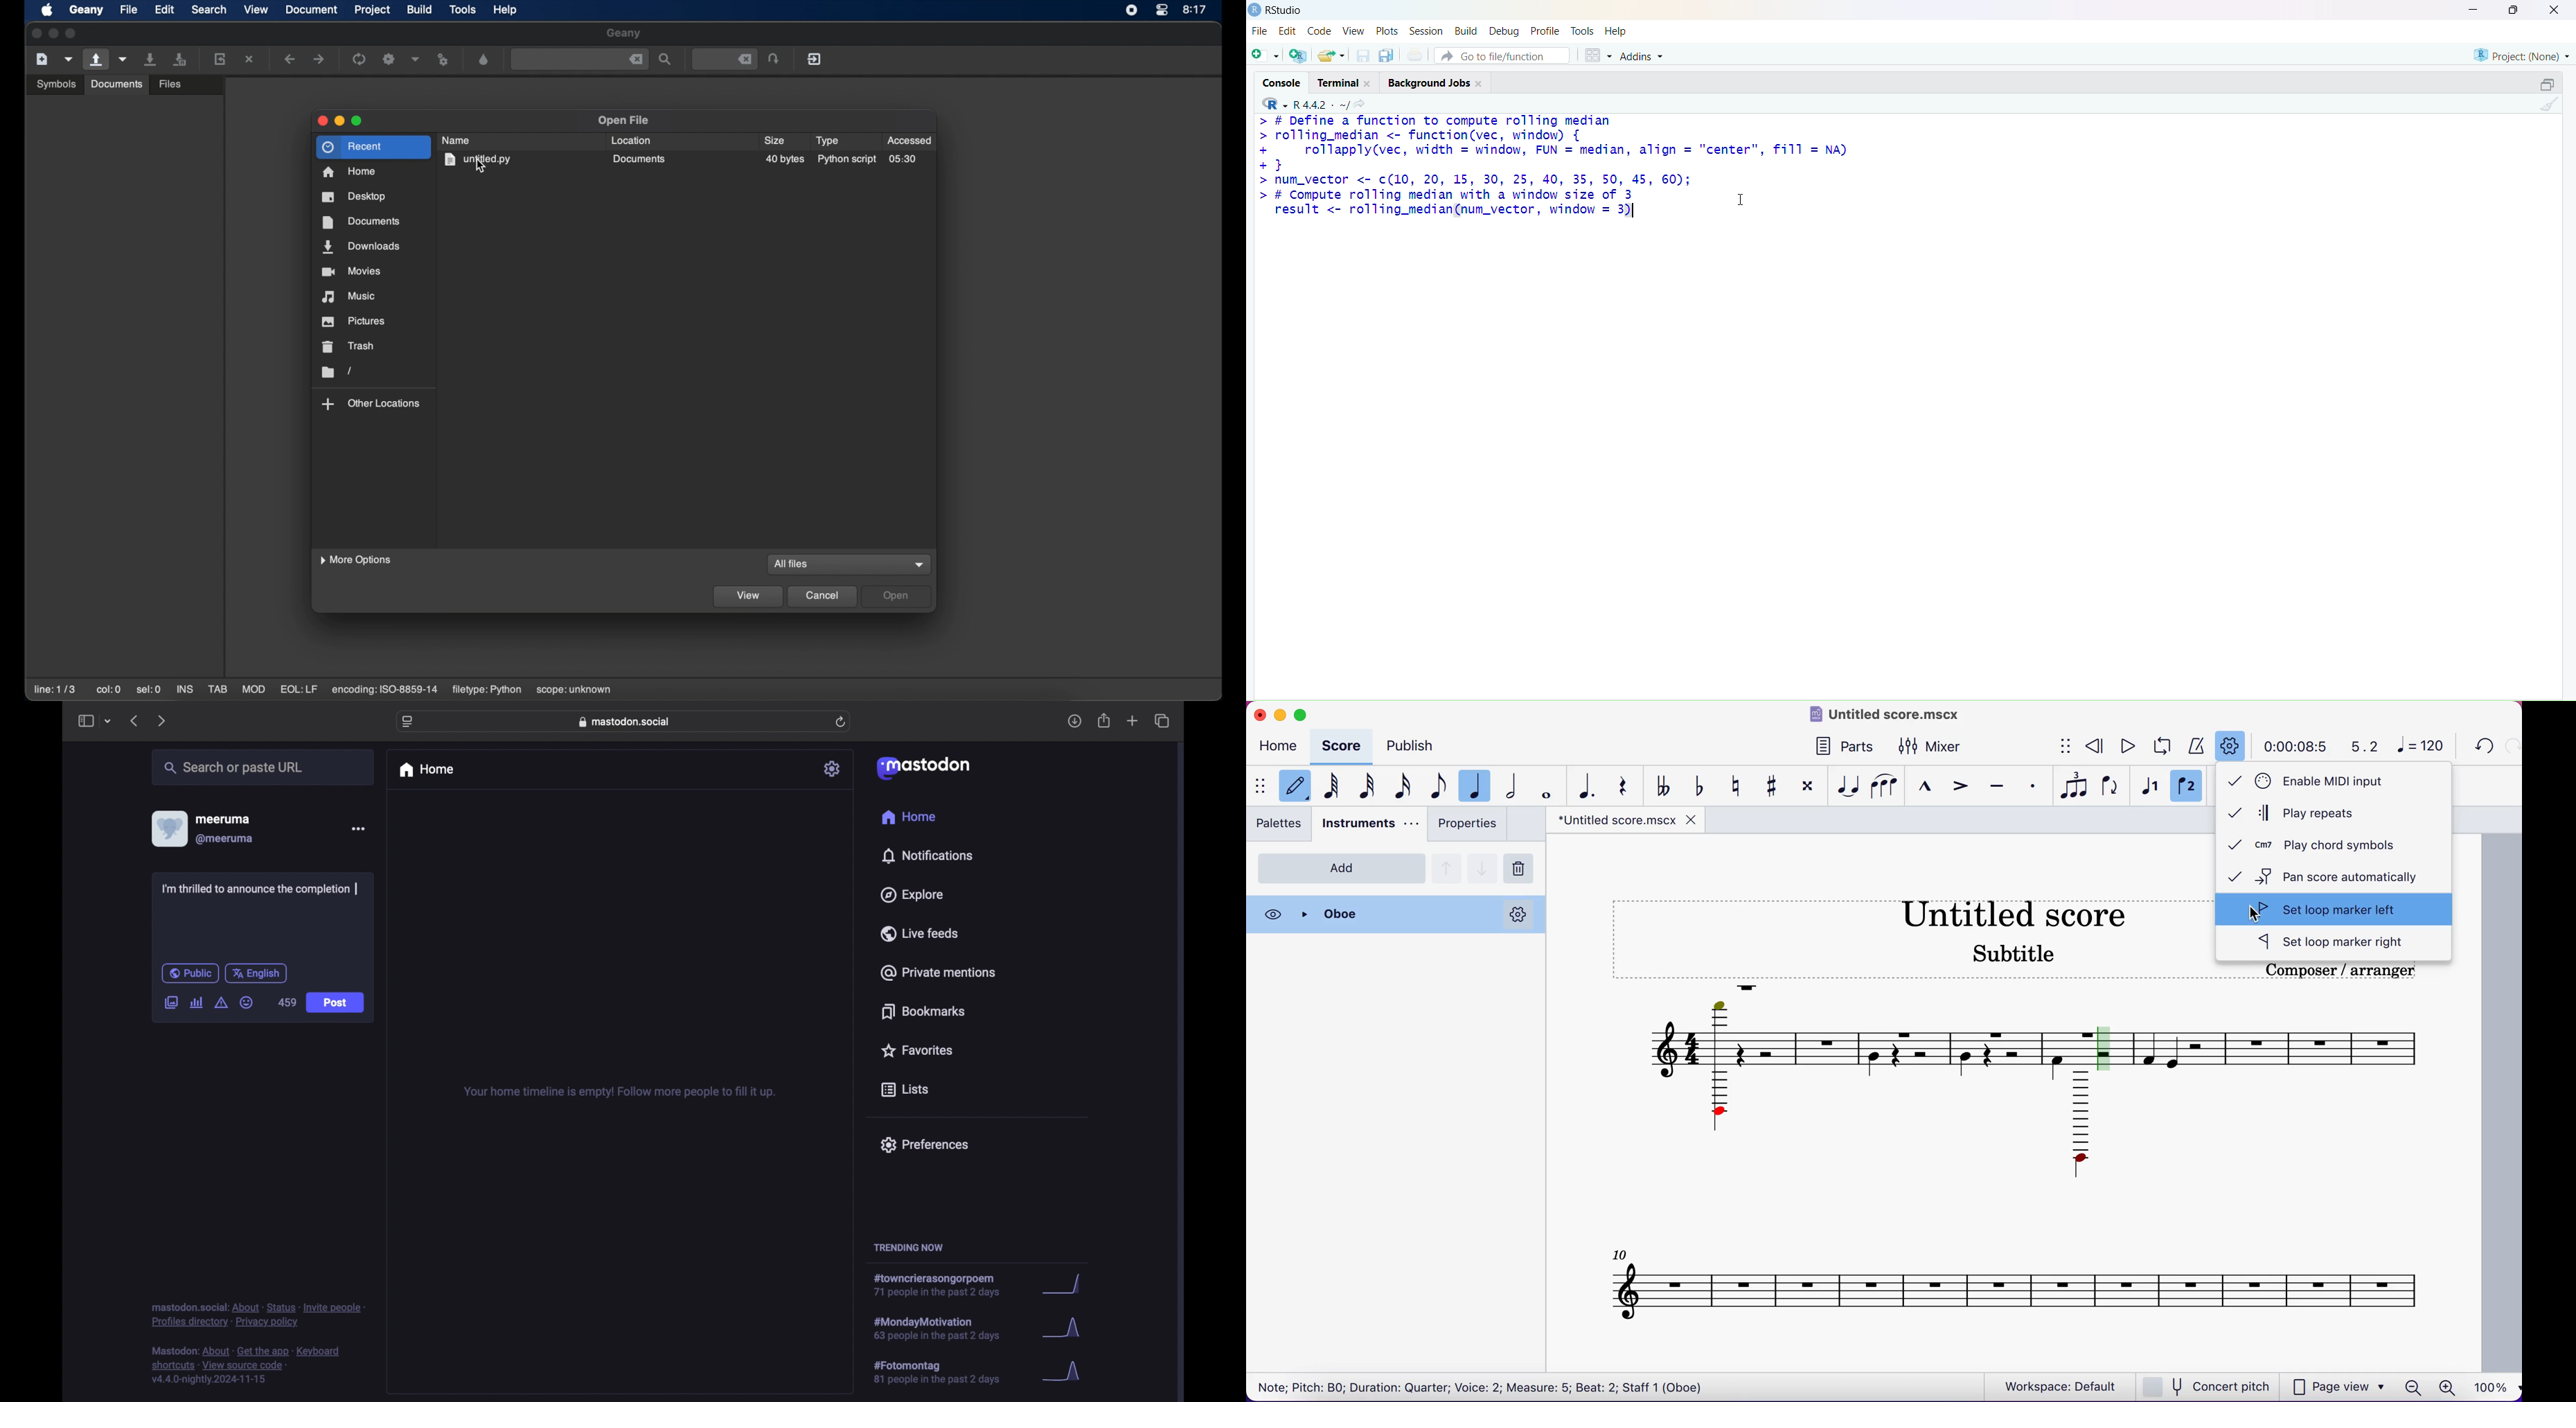  I want to click on jump to the entered line number, so click(774, 58).